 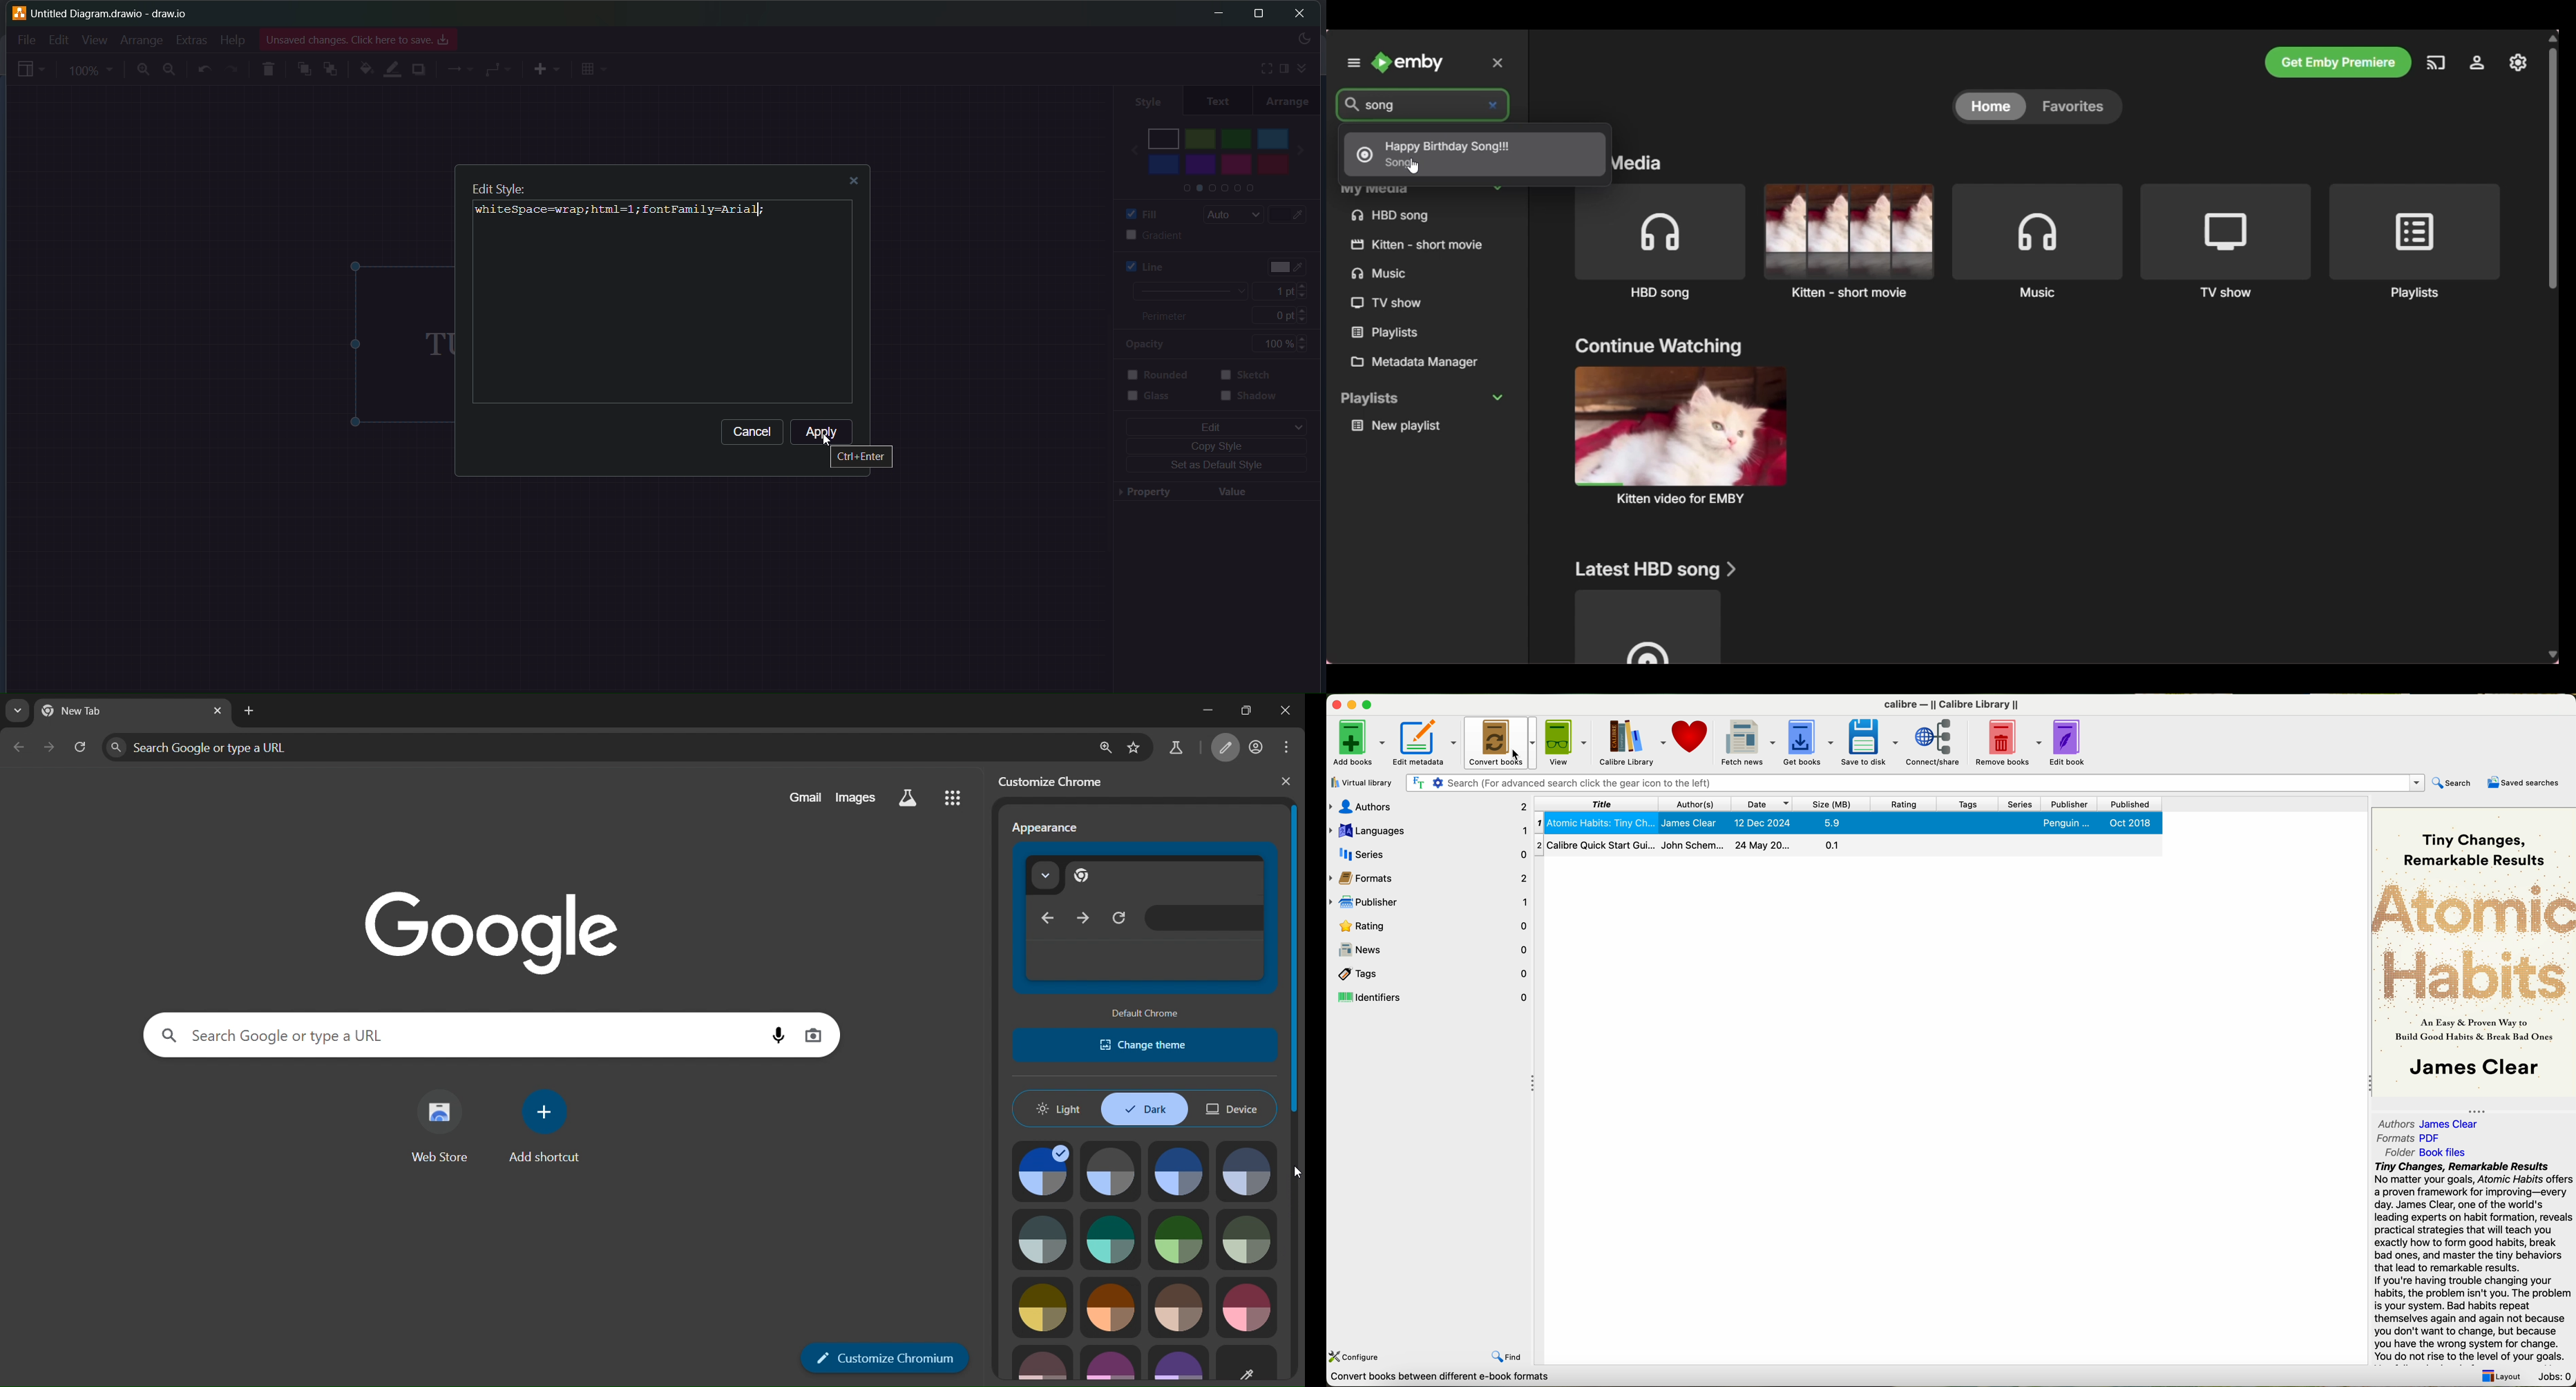 What do you see at coordinates (1690, 735) in the screenshot?
I see `donate` at bounding box center [1690, 735].